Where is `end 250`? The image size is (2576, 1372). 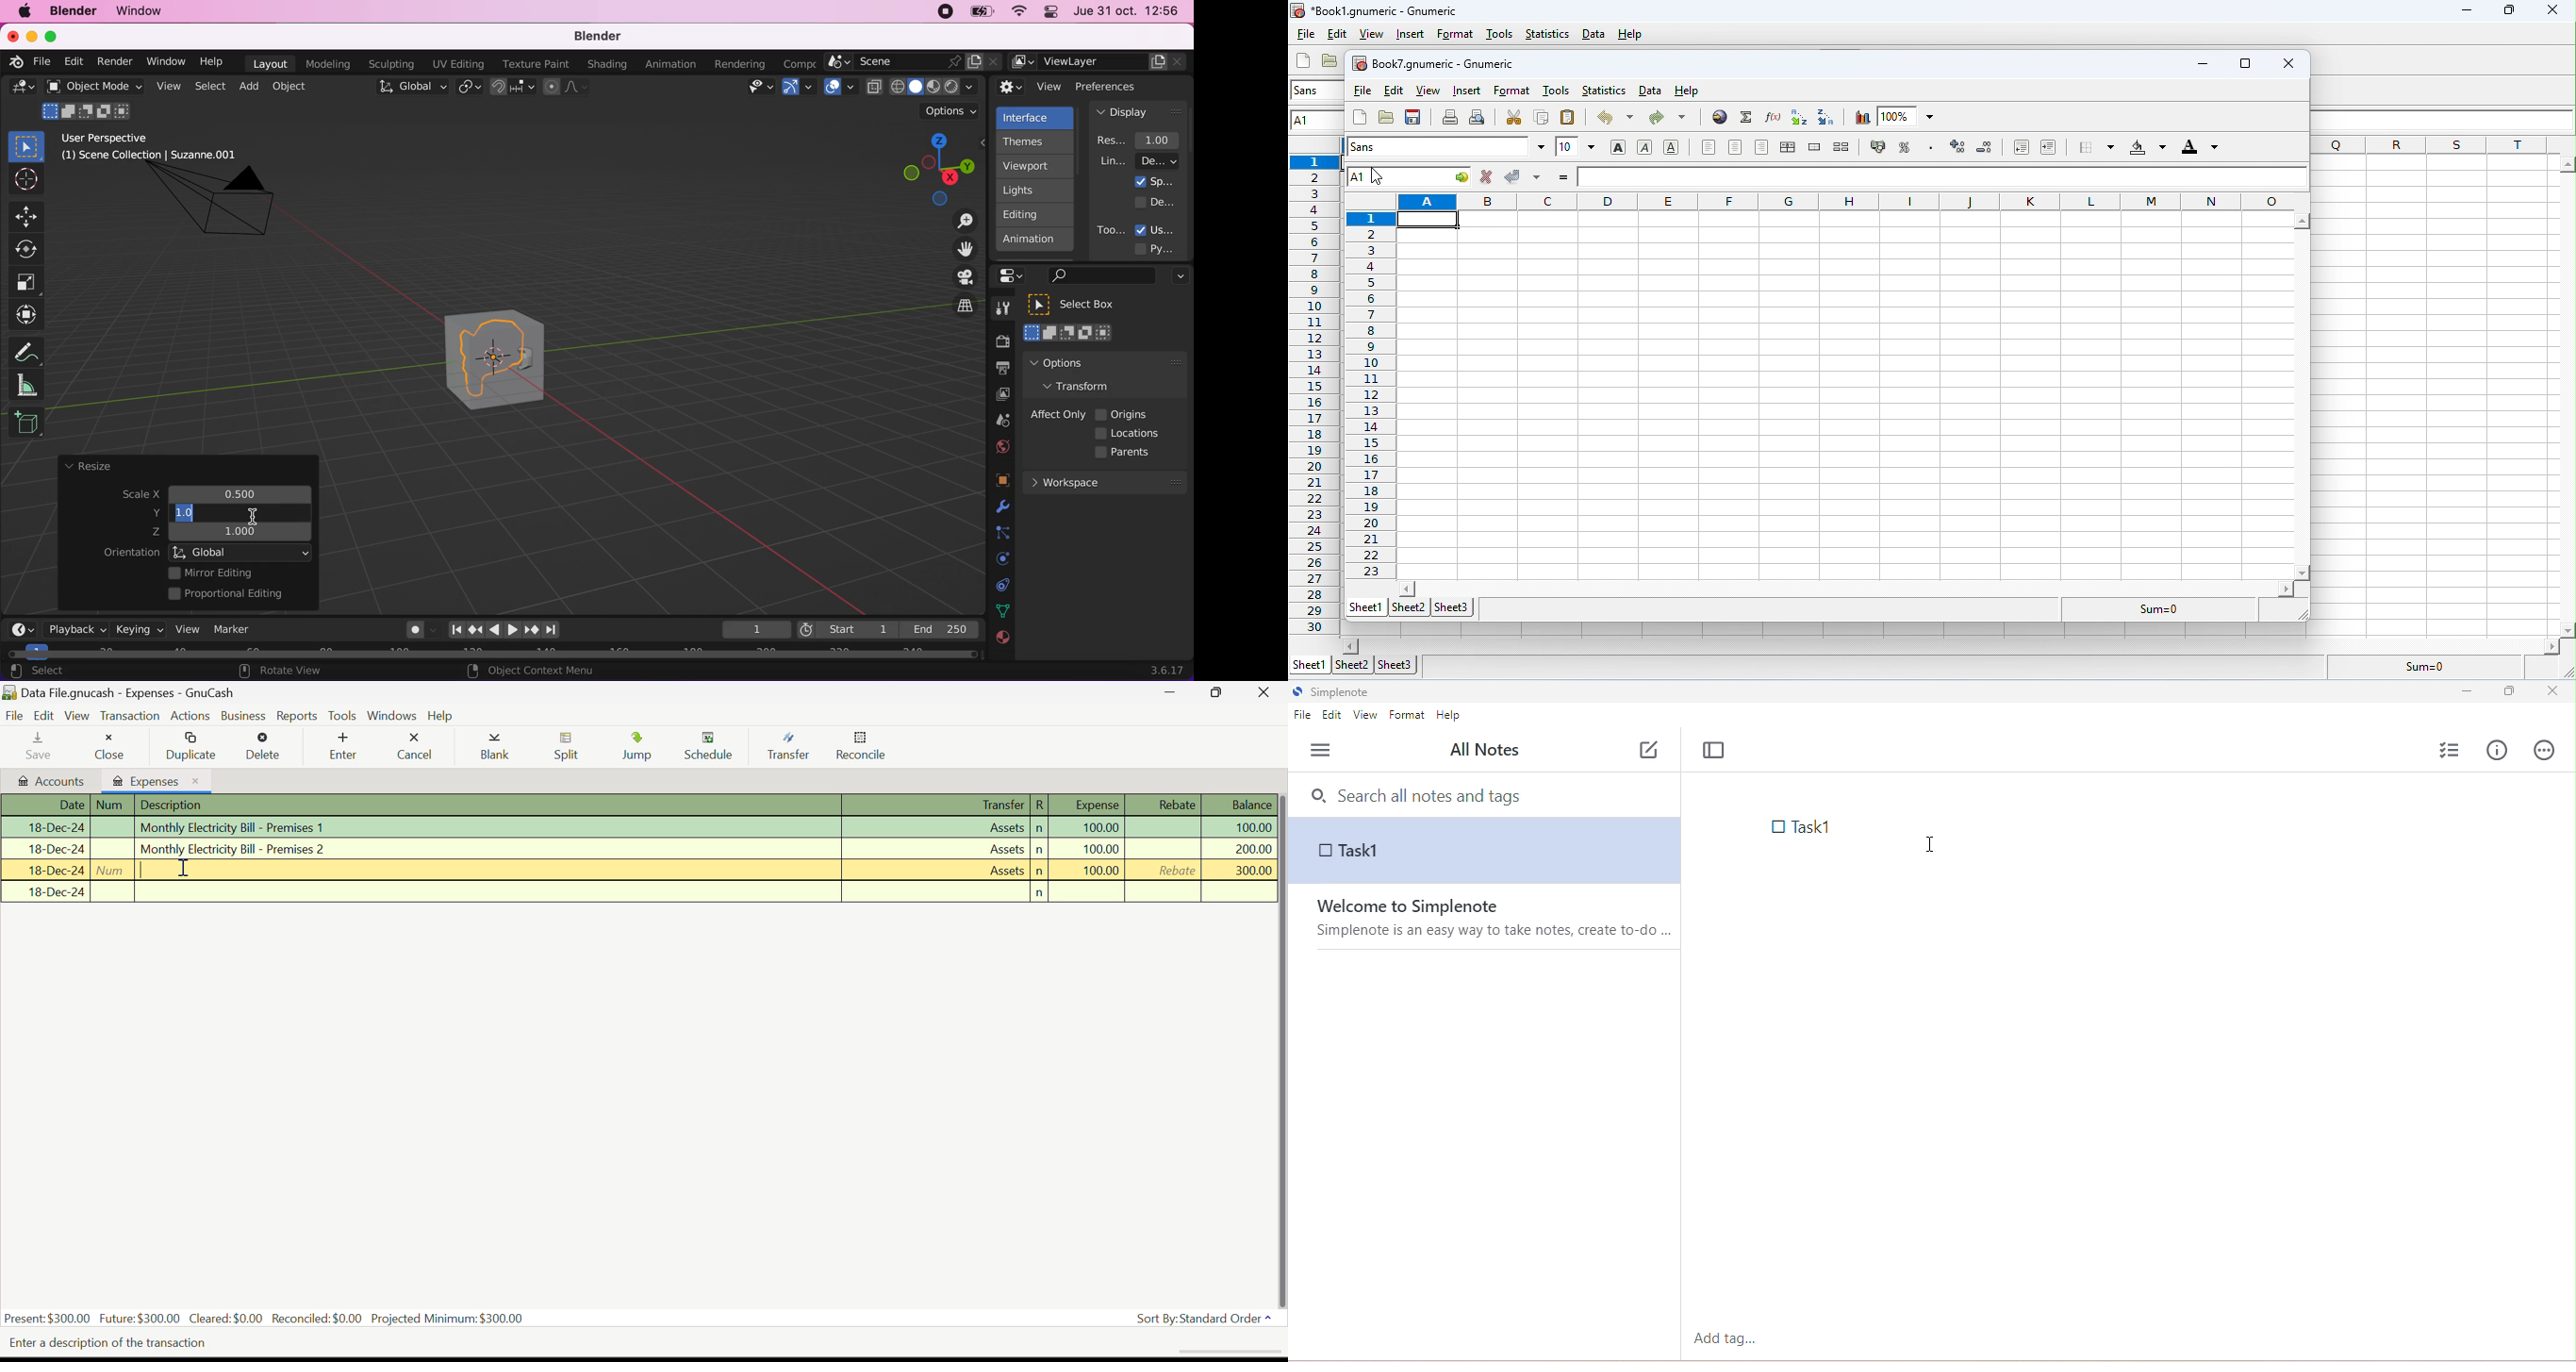 end 250 is located at coordinates (940, 629).